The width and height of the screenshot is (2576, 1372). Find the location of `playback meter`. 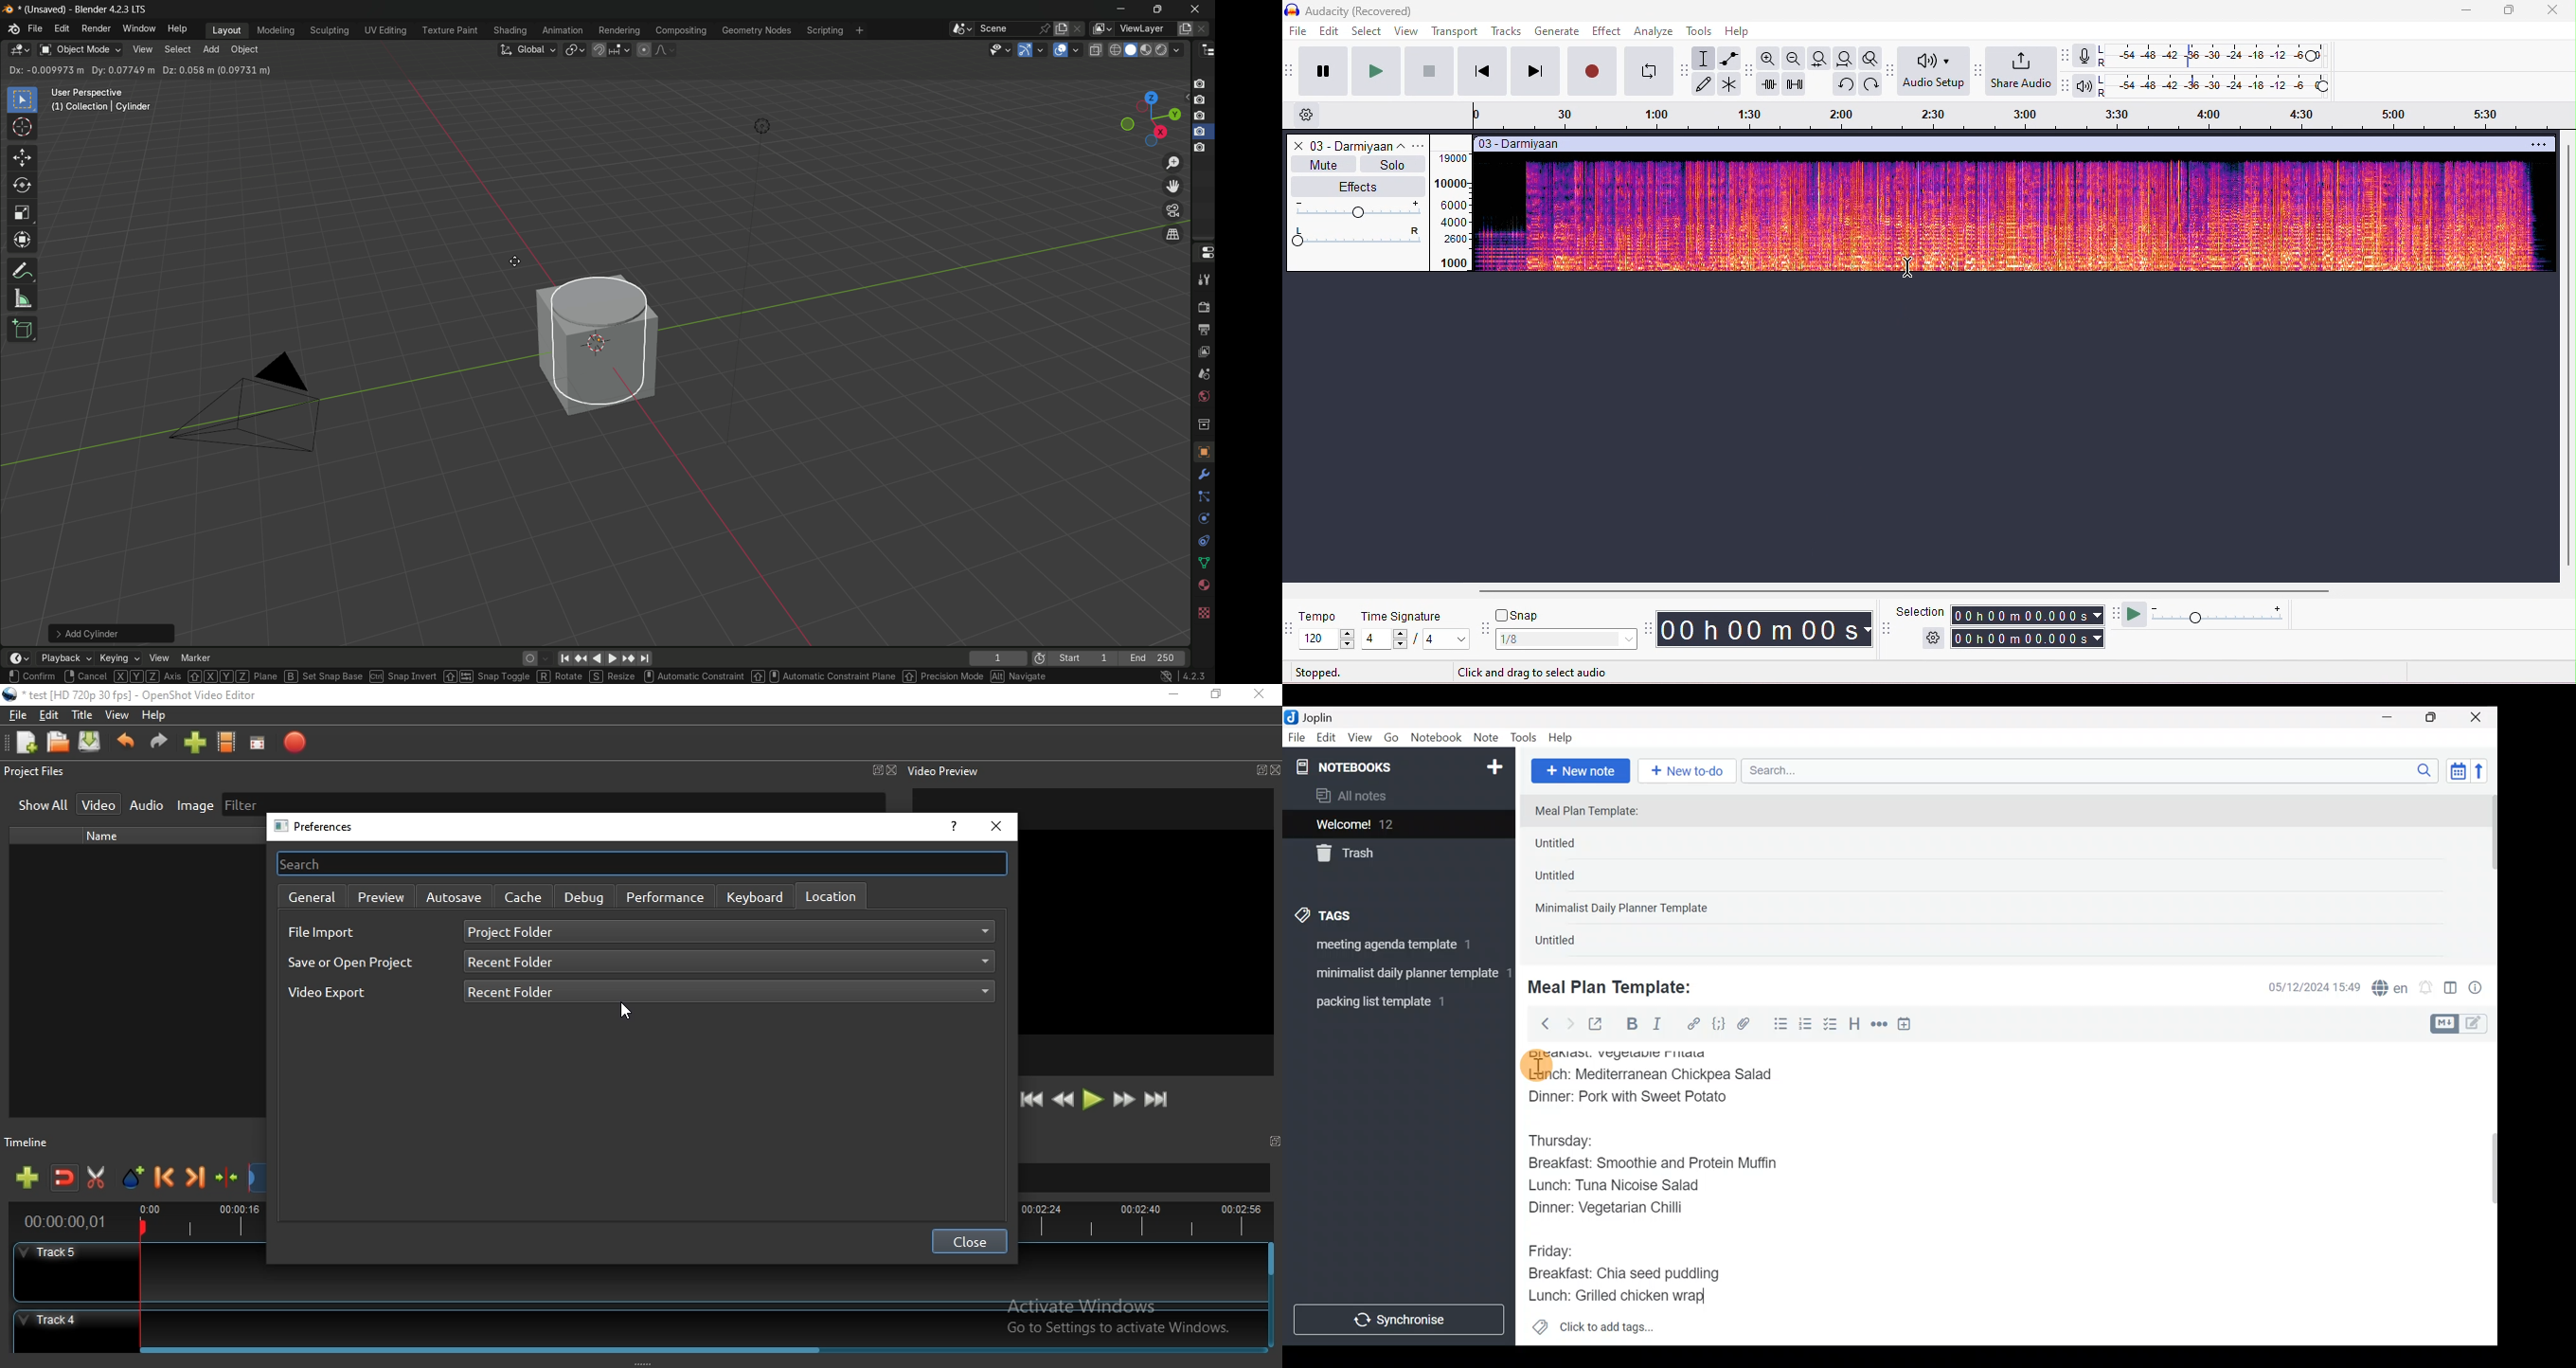

playback meter is located at coordinates (2085, 84).